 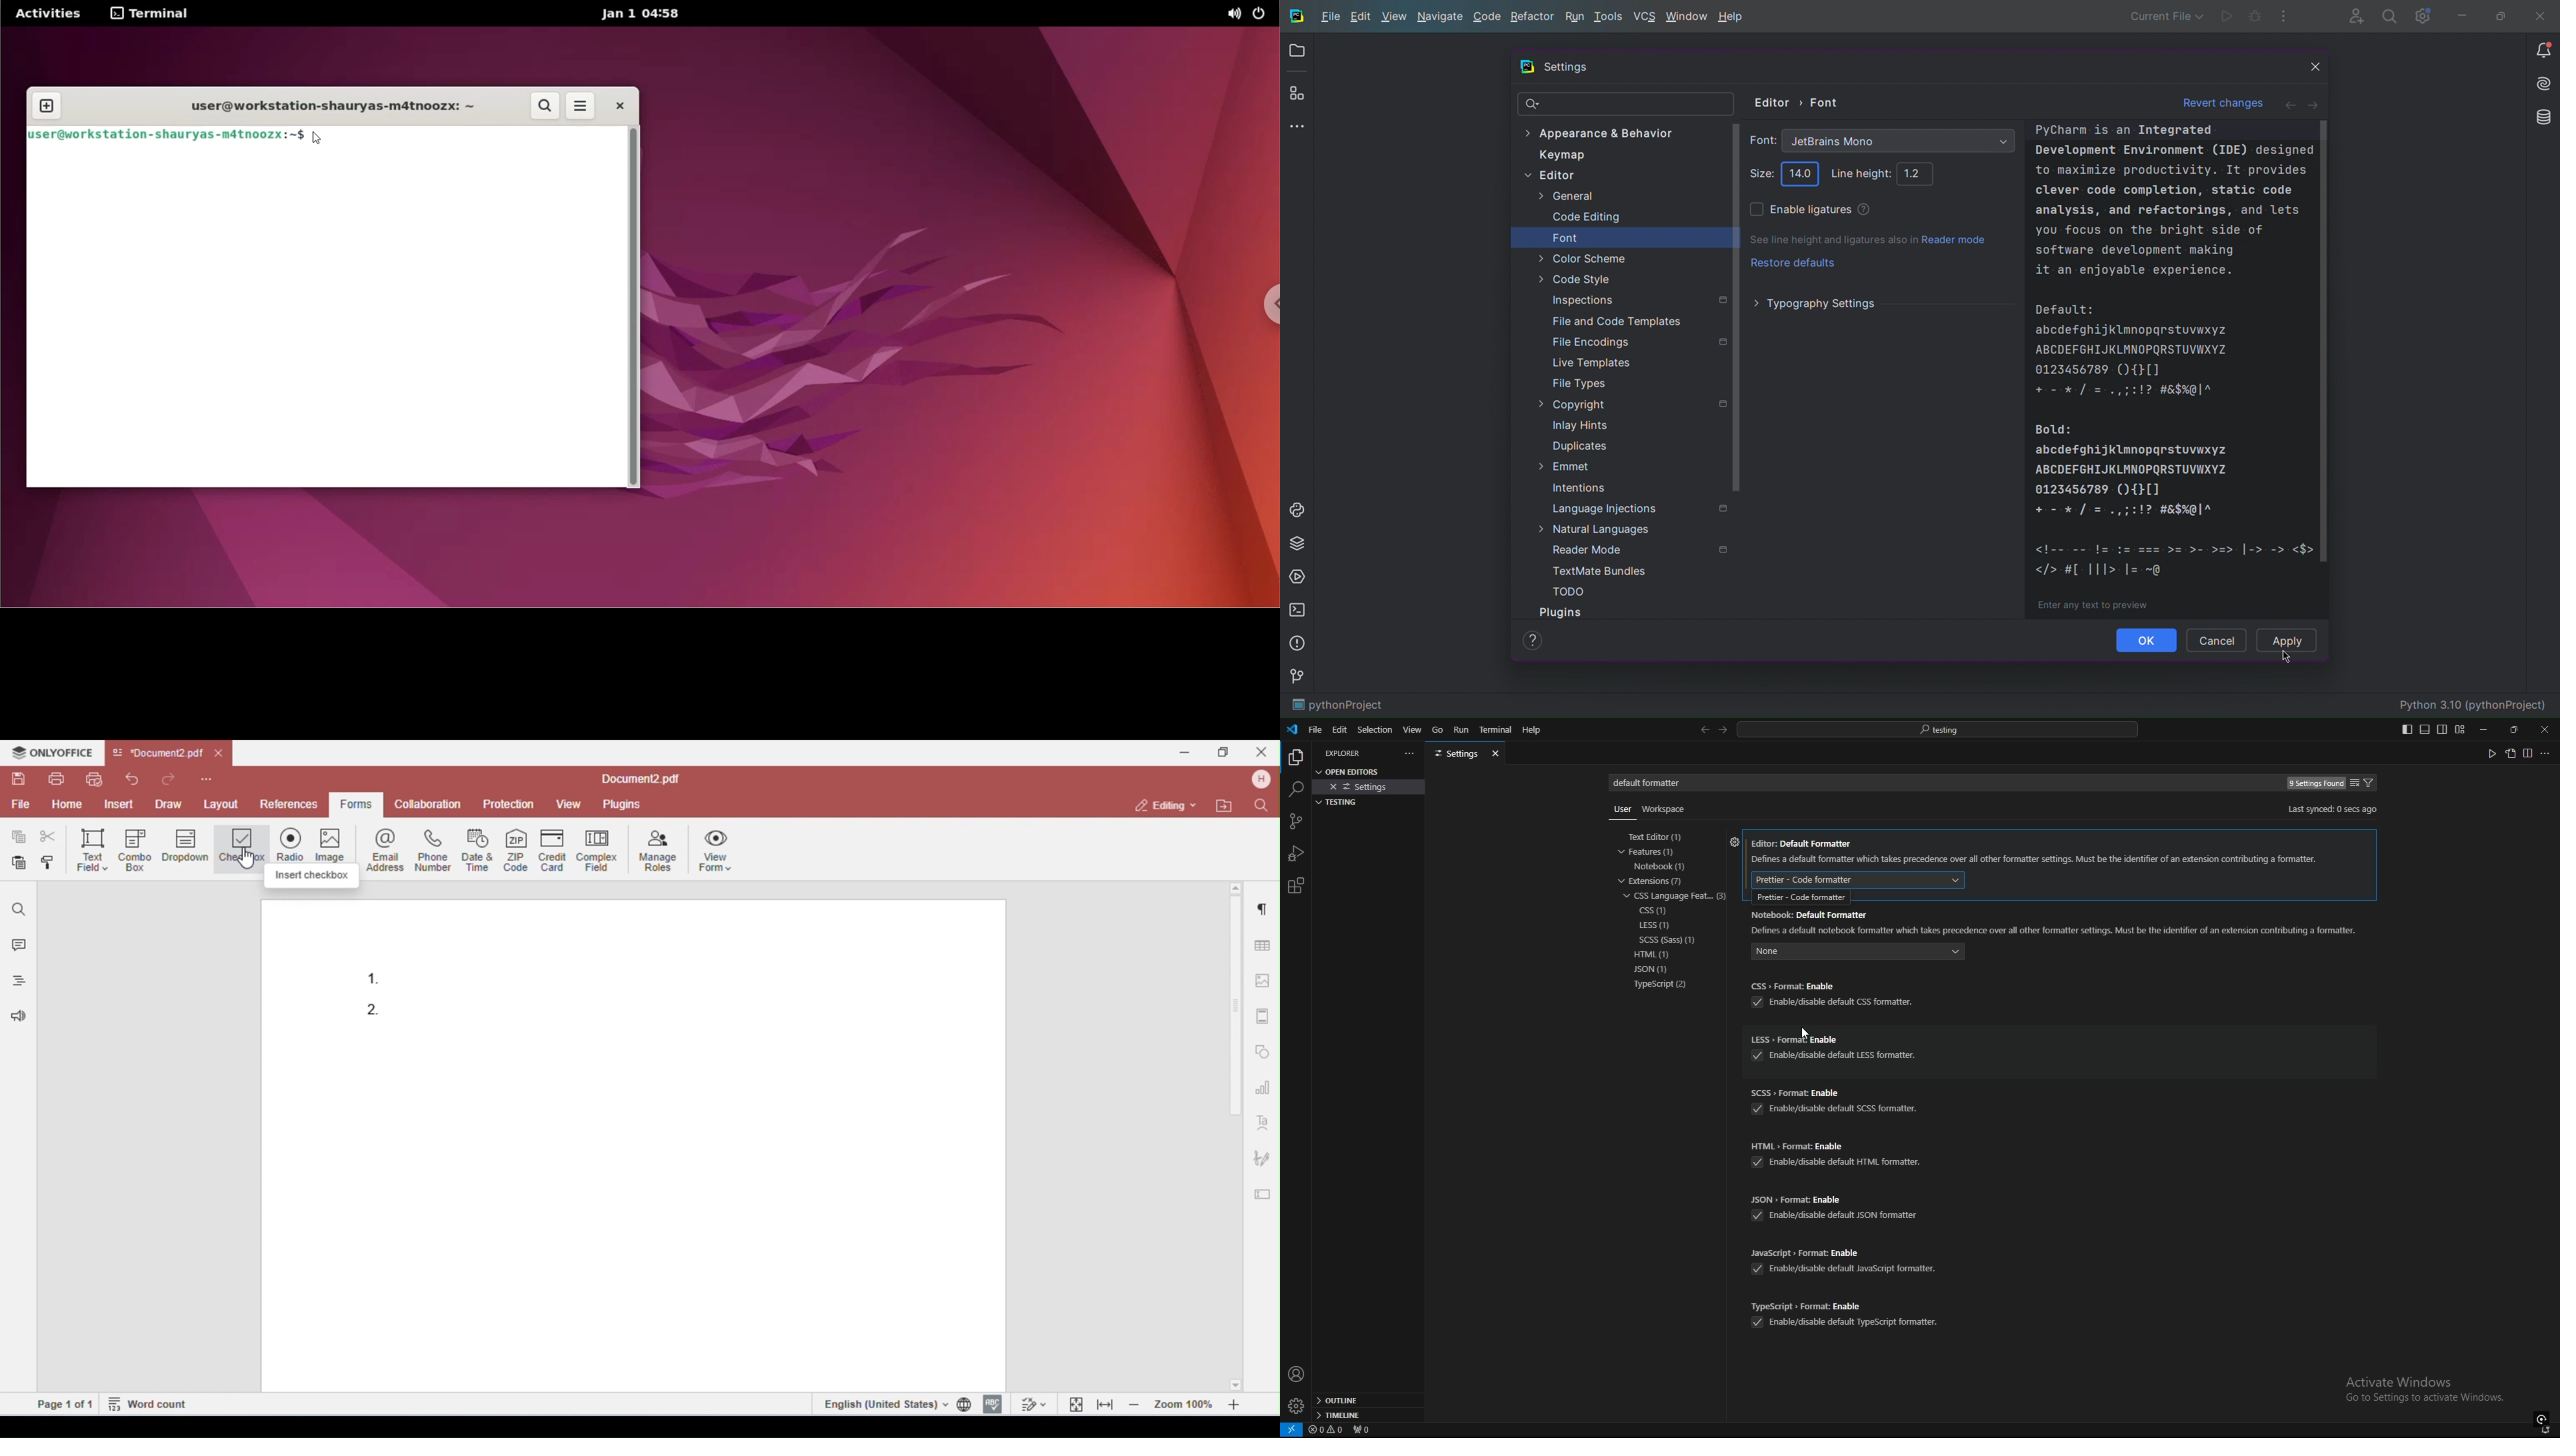 I want to click on Open, so click(x=1297, y=53).